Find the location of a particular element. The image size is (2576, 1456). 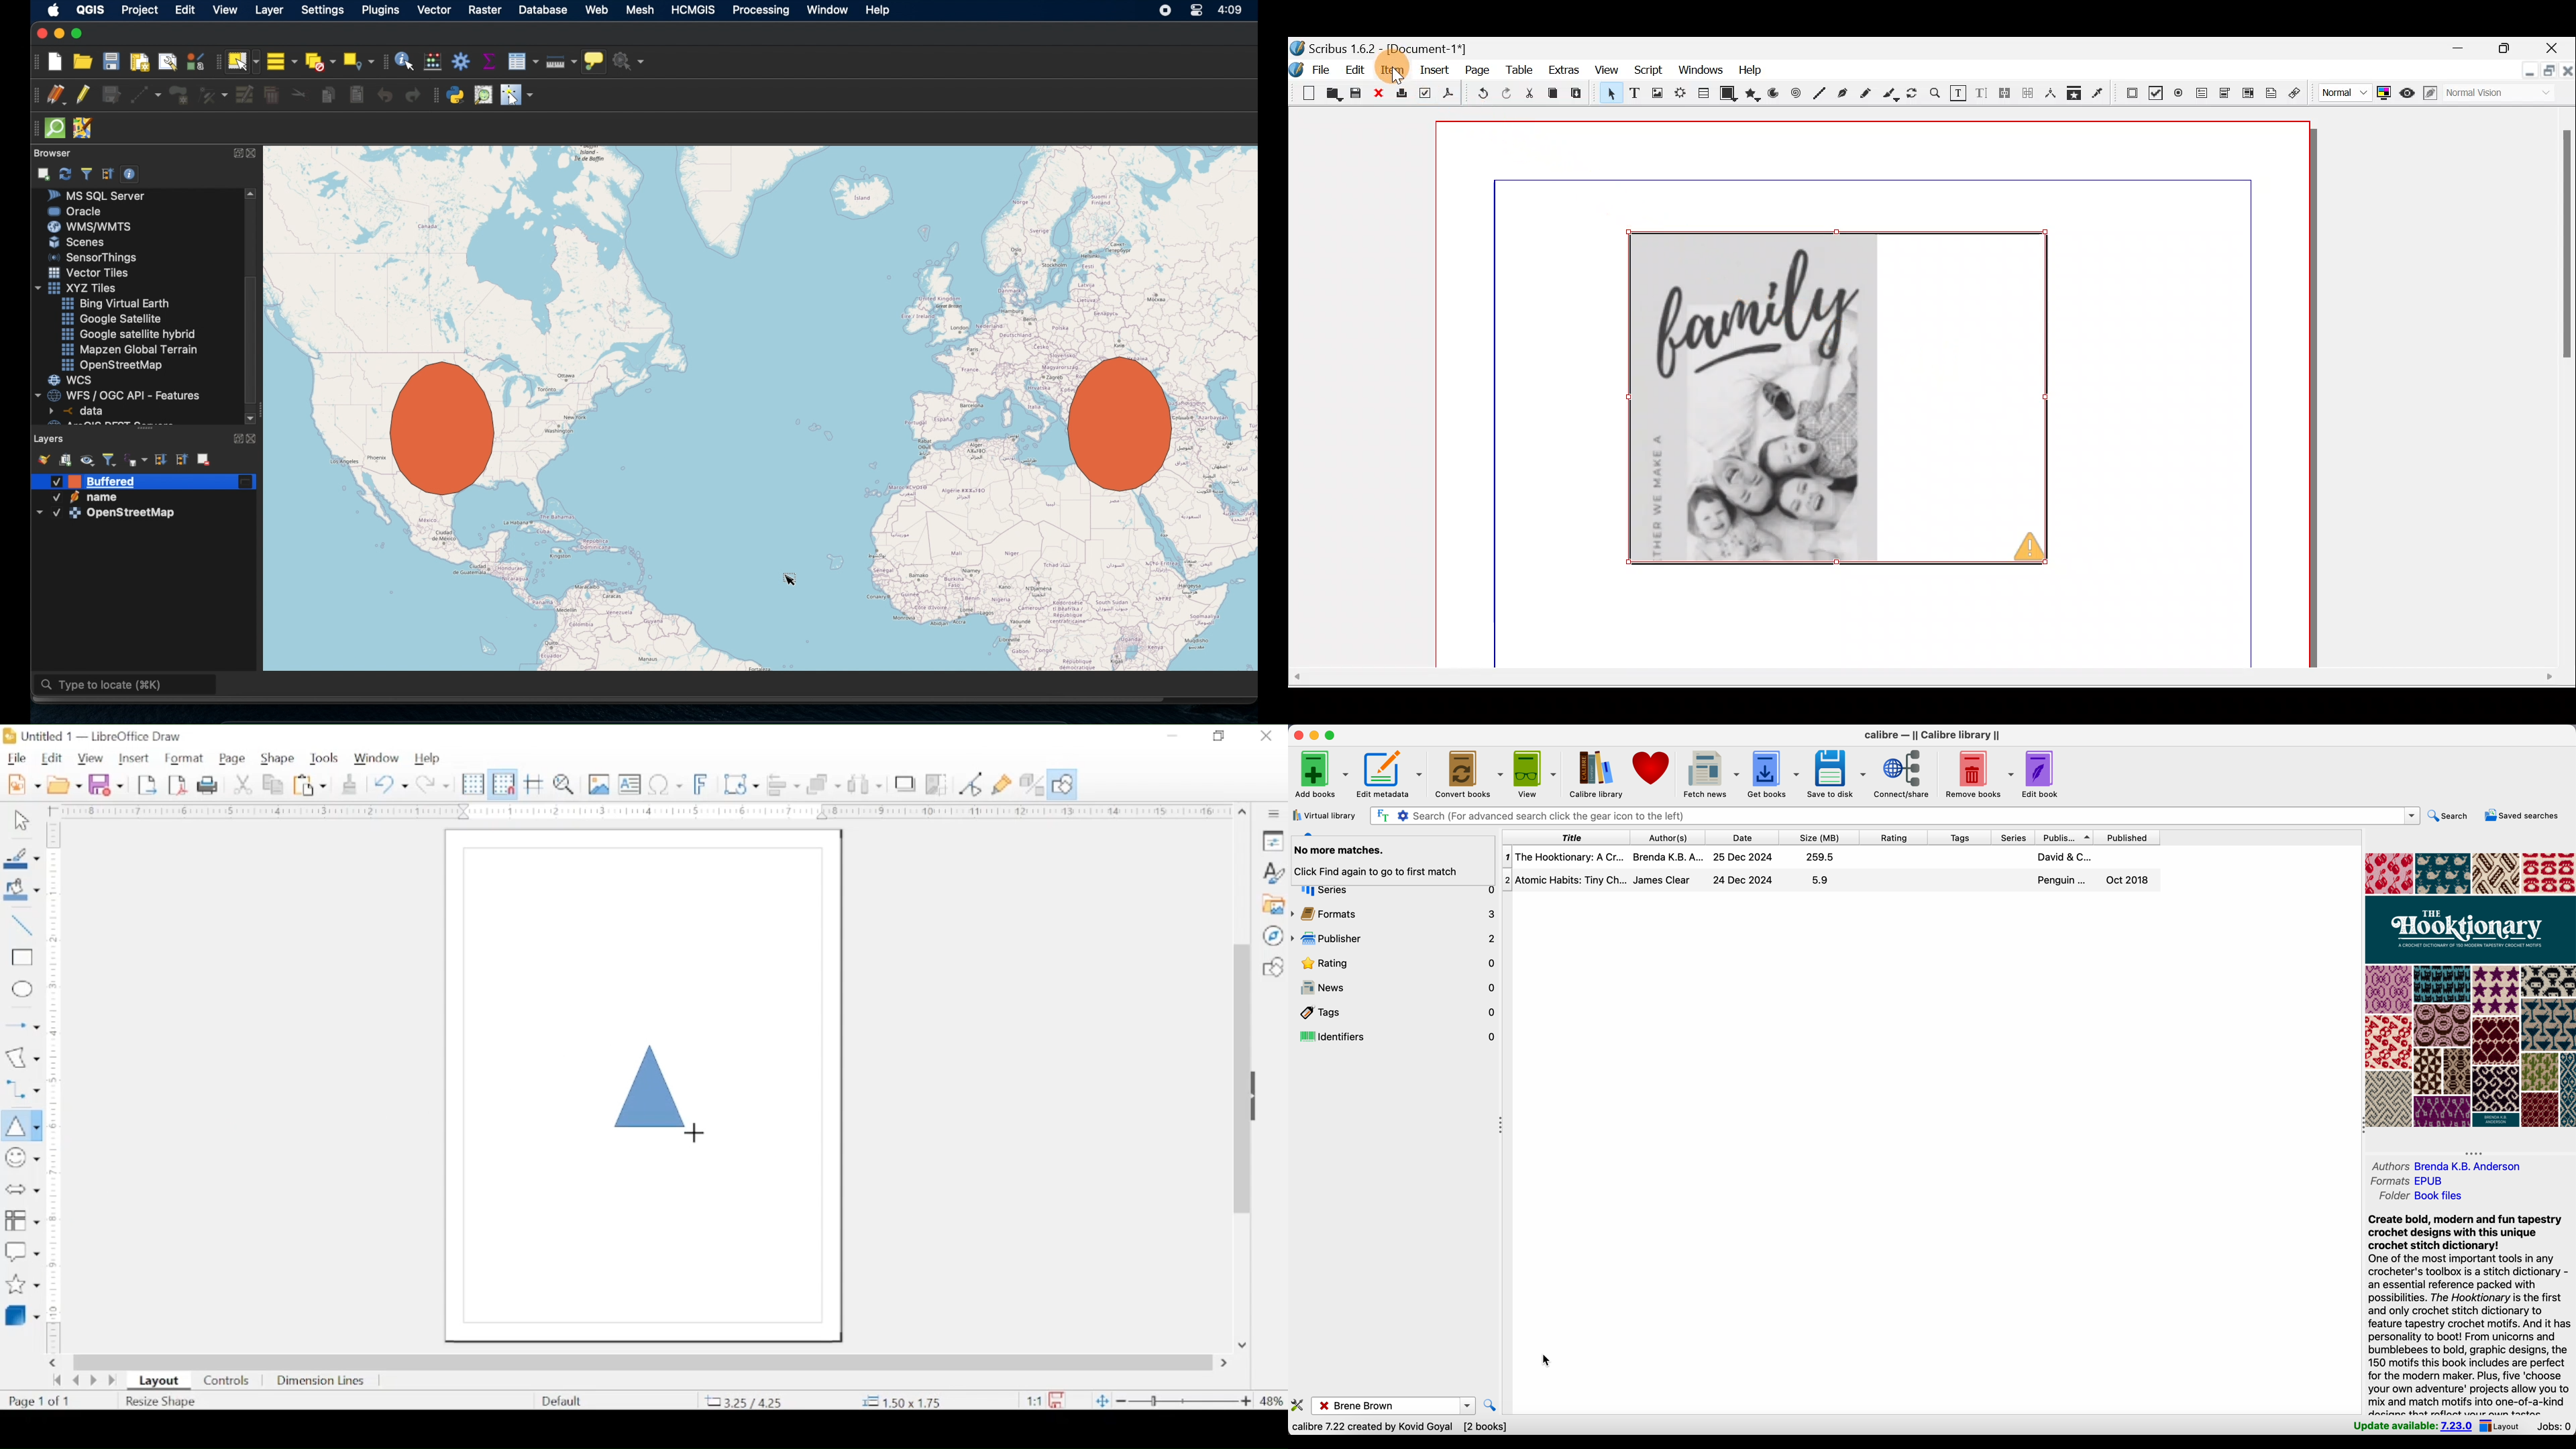

layout is located at coordinates (2501, 1426).